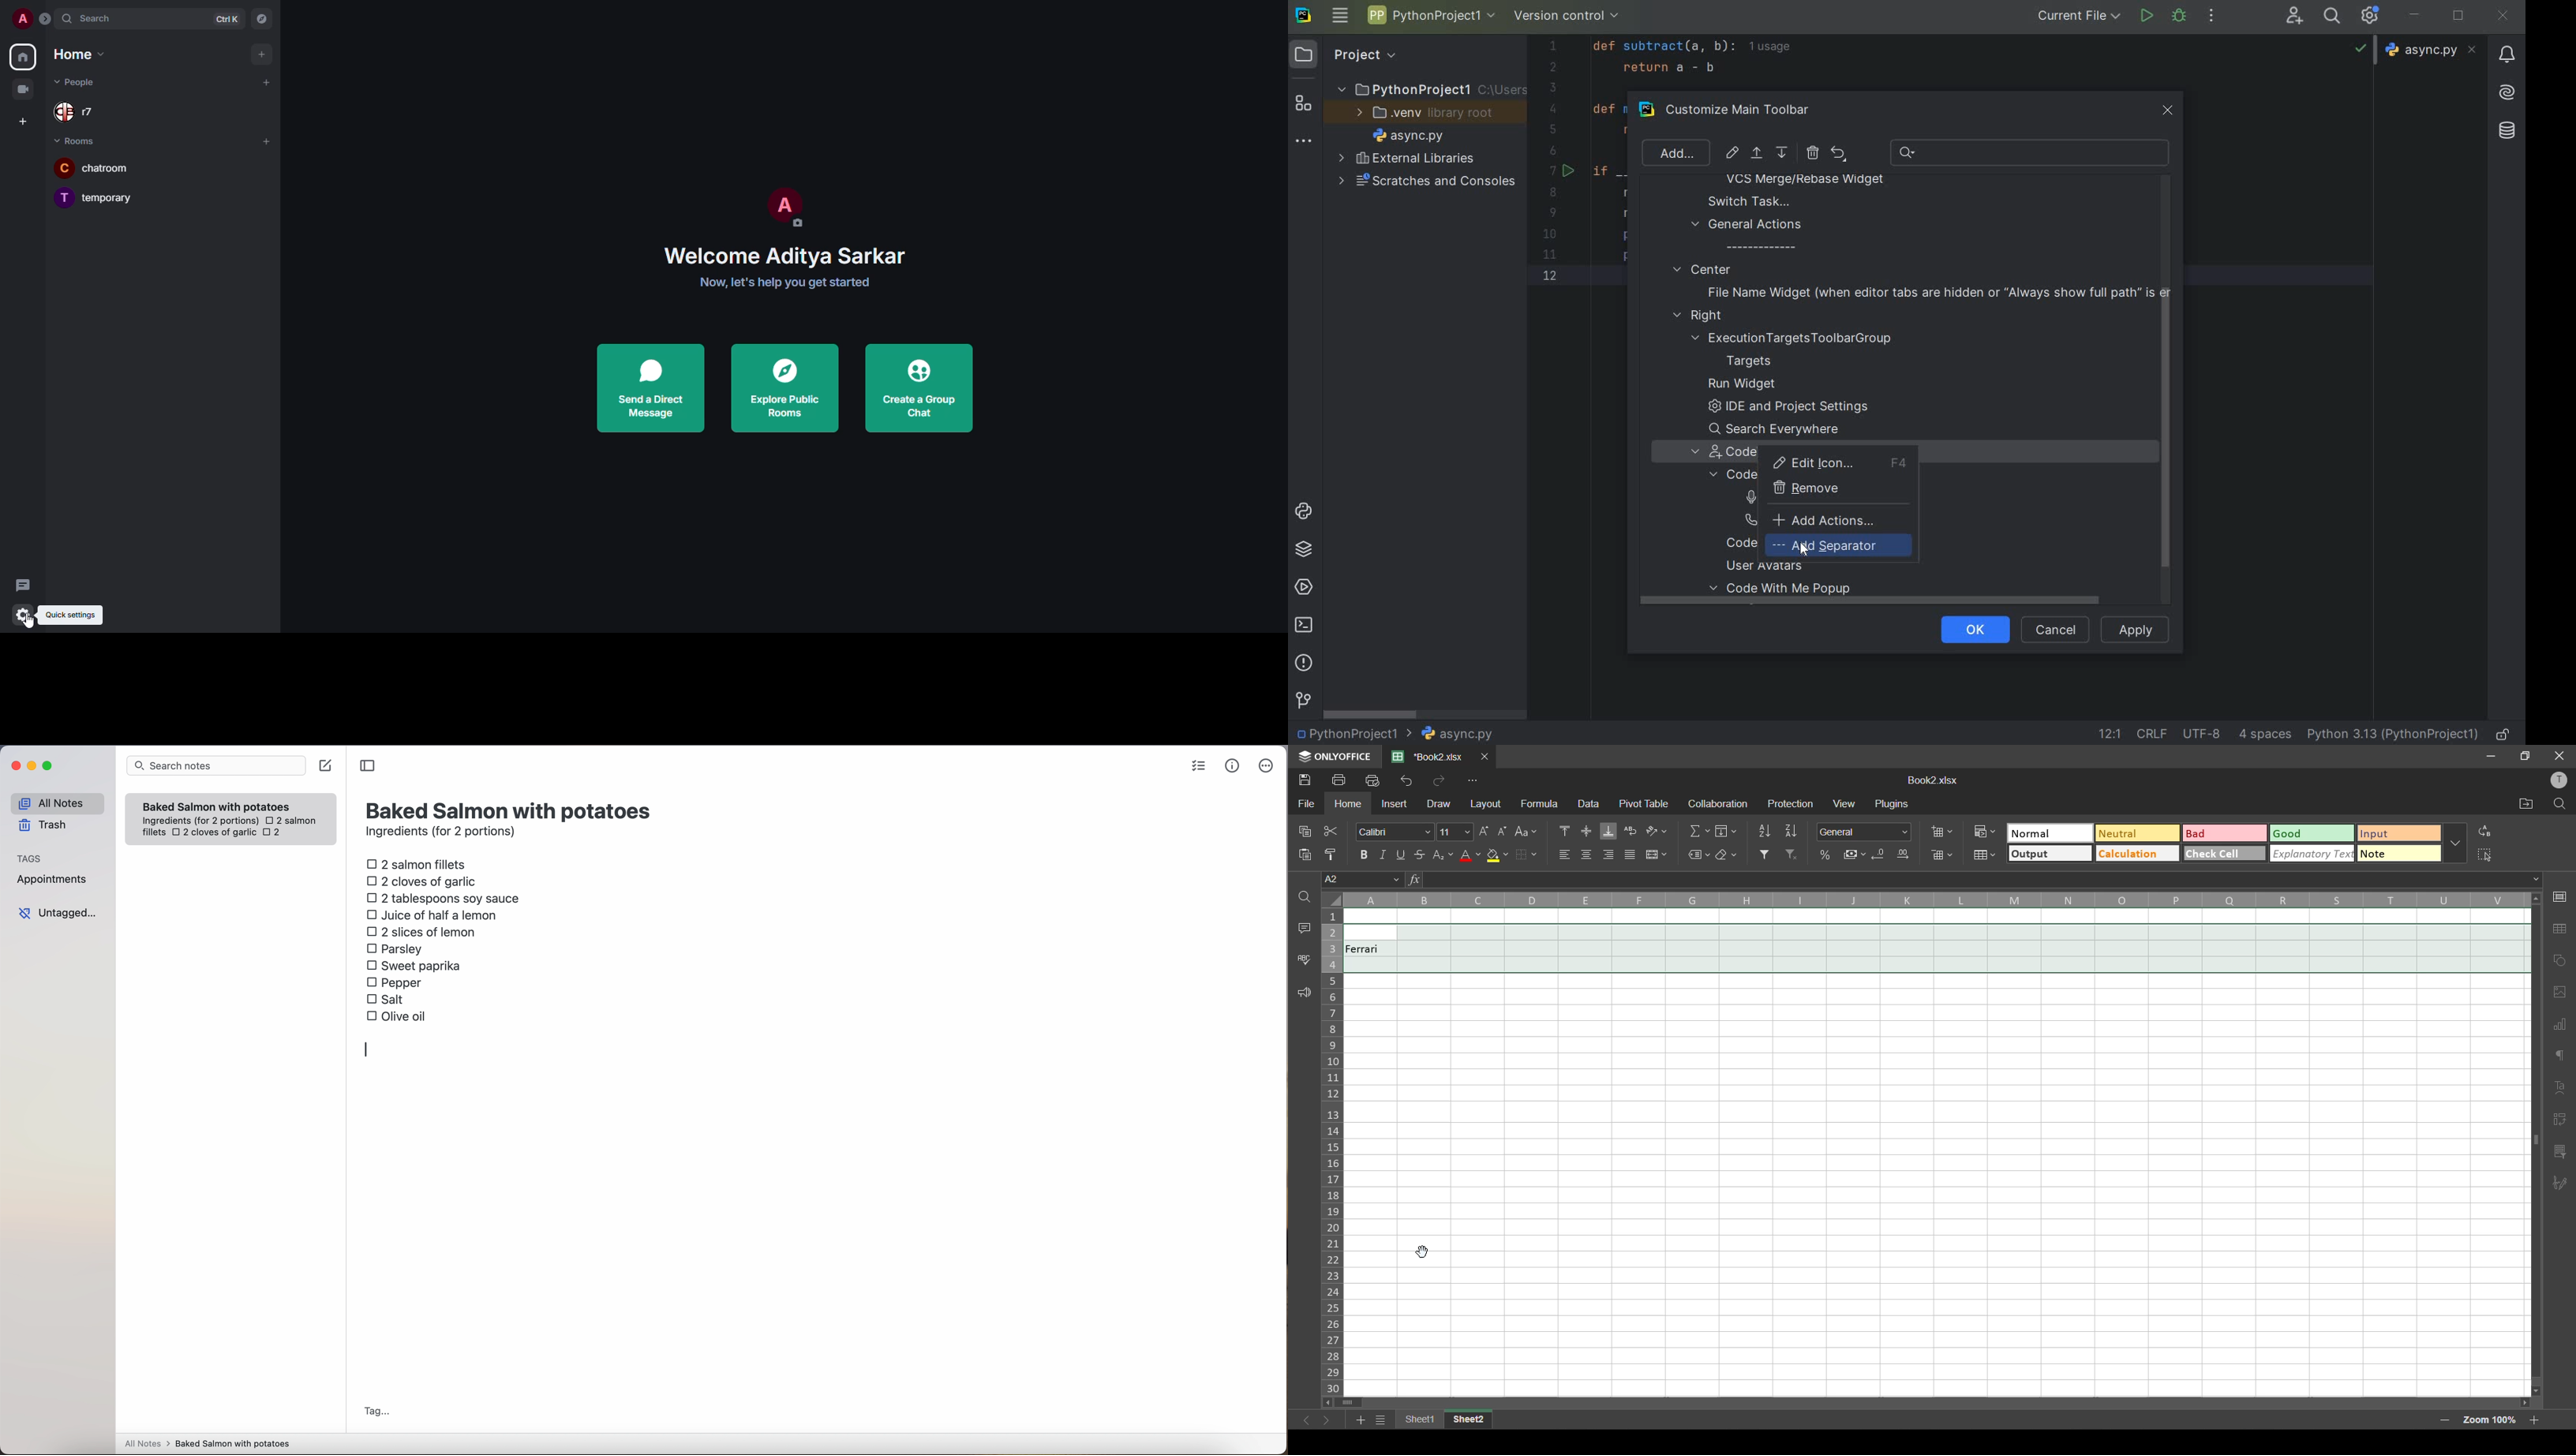  I want to click on cursor, so click(29, 622).